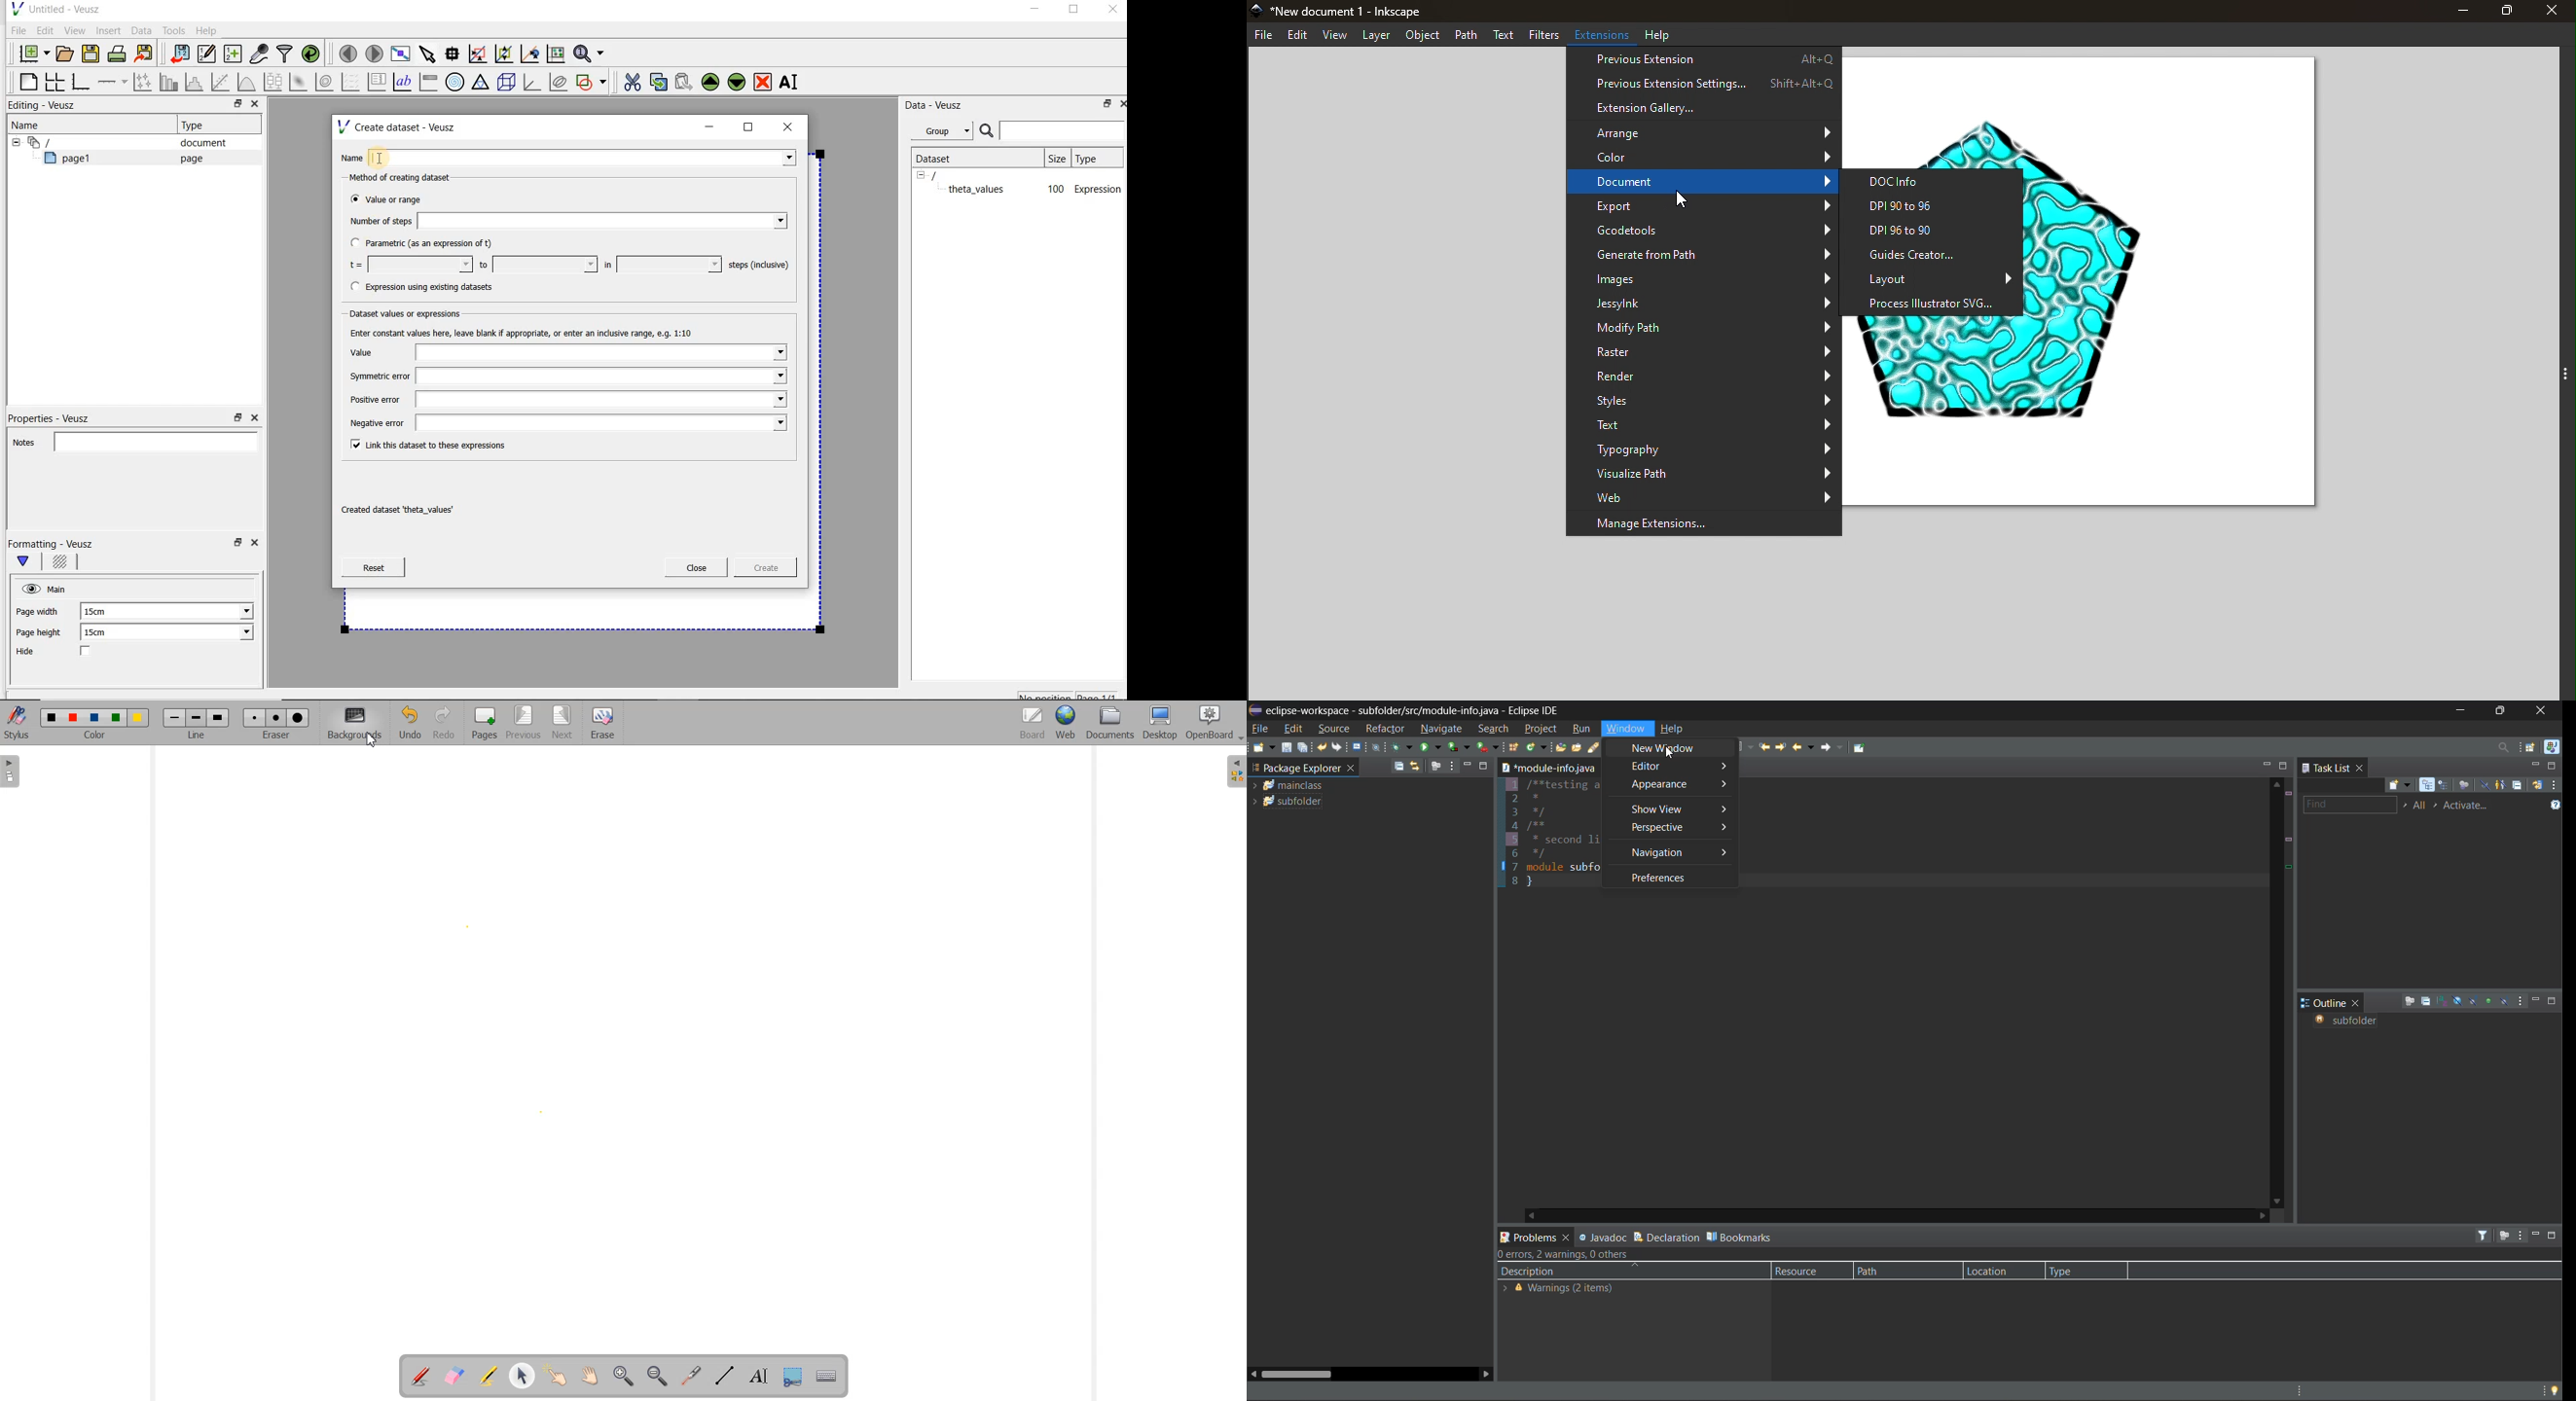 The width and height of the screenshot is (2576, 1428). Describe the element at coordinates (1112, 11) in the screenshot. I see `Close` at that location.